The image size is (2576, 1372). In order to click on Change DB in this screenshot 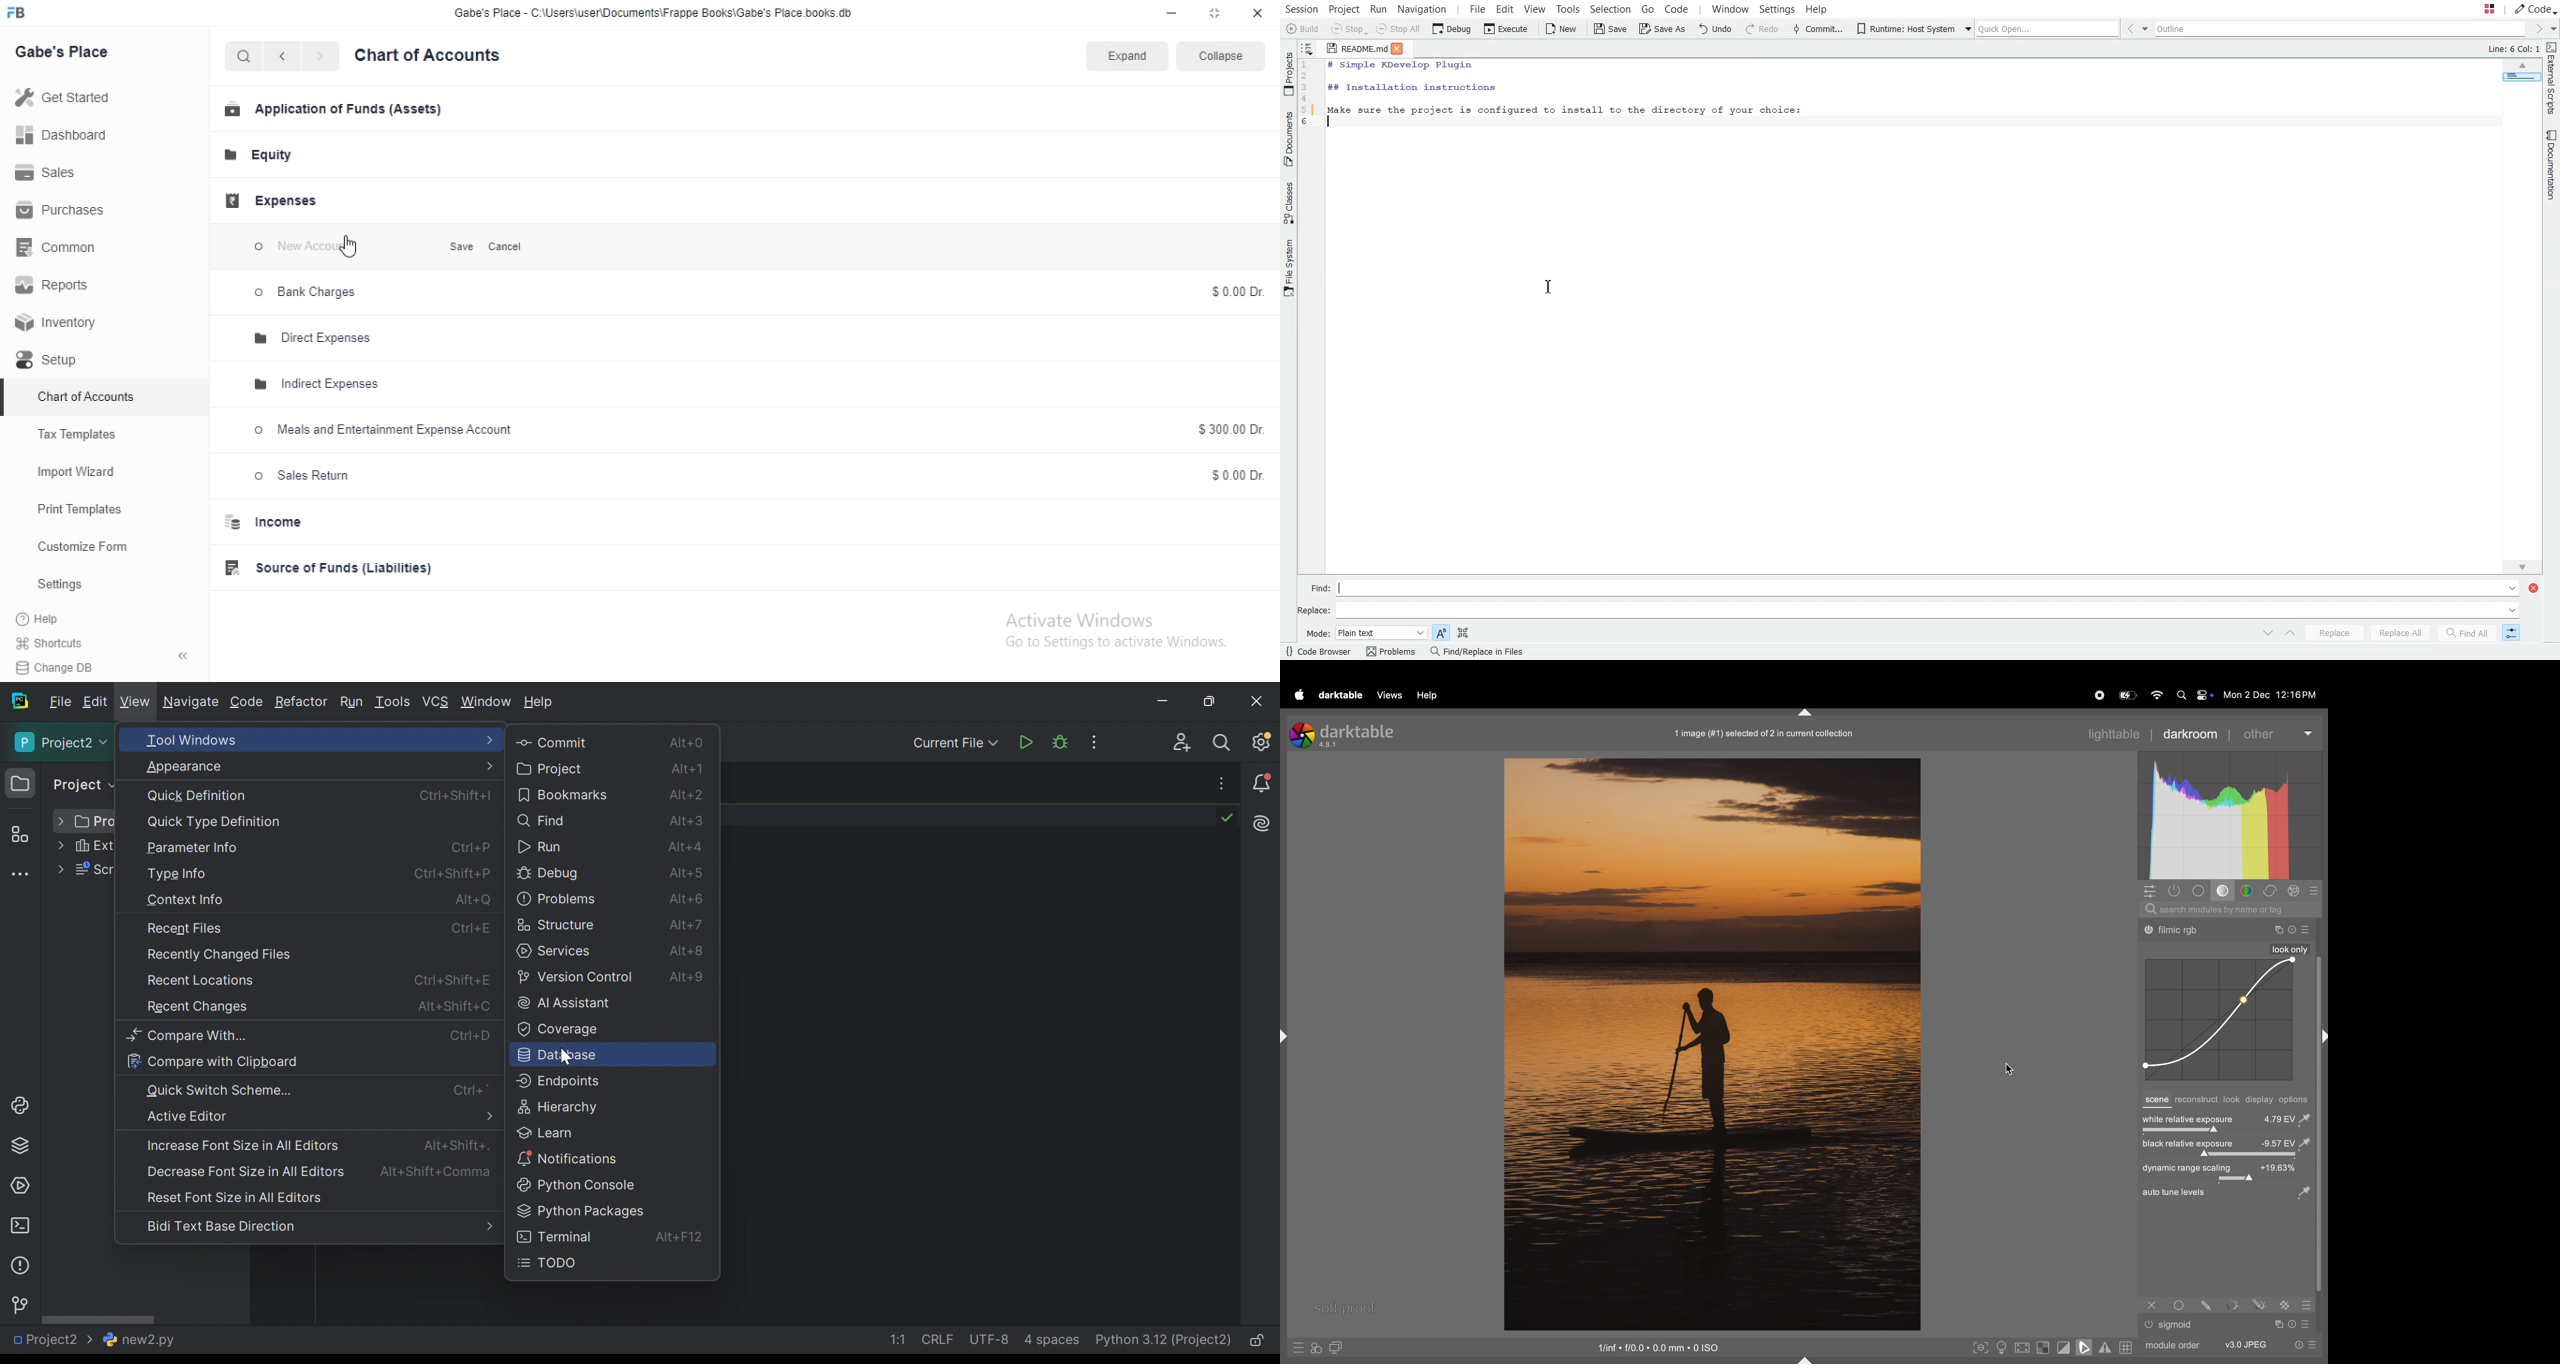, I will do `click(100, 667)`.